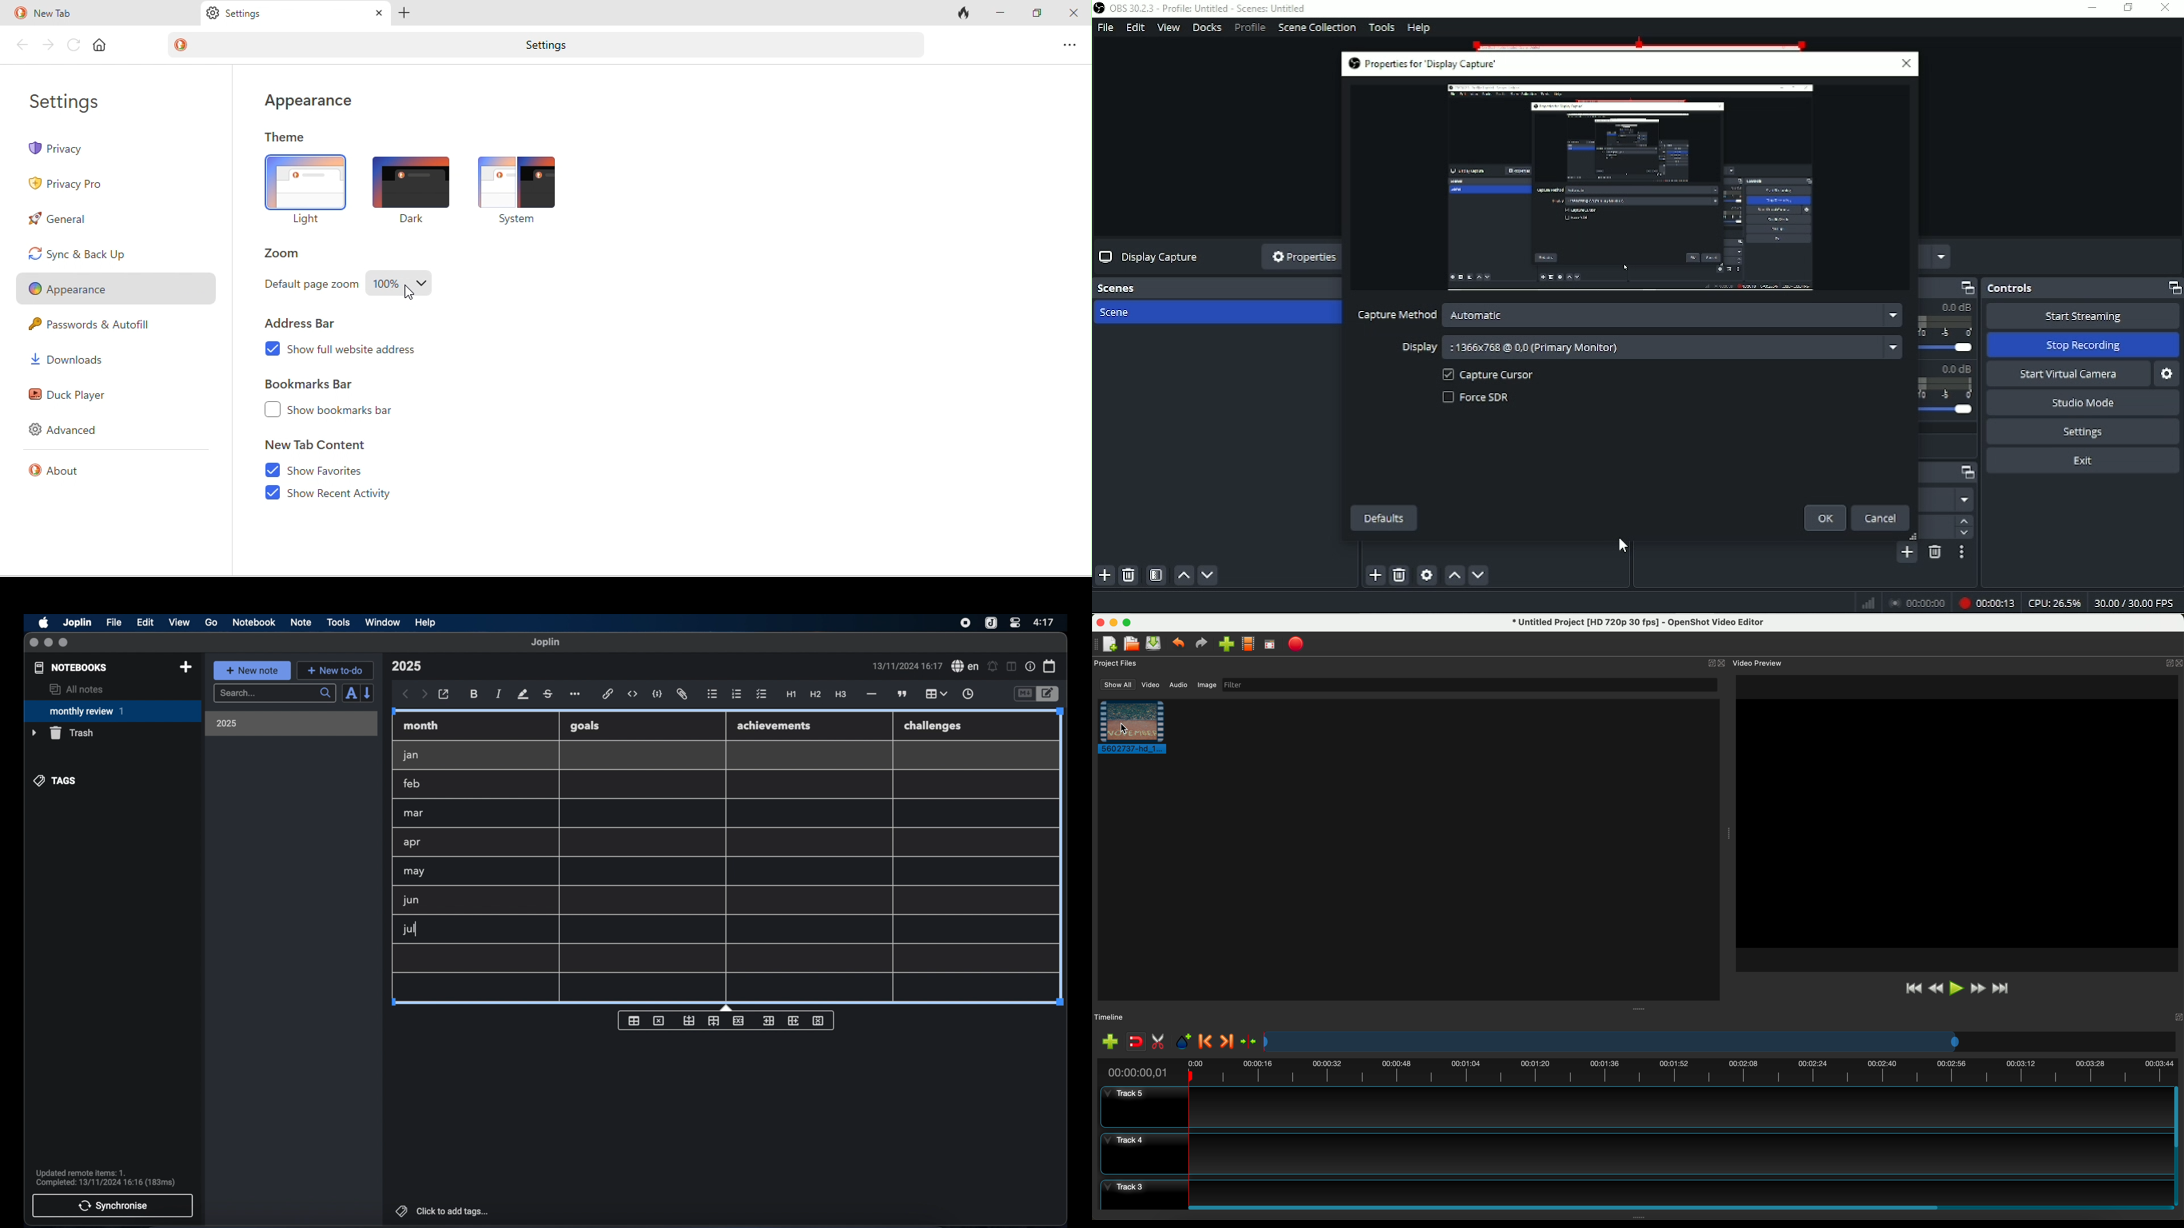 The image size is (2184, 1232). What do you see at coordinates (426, 623) in the screenshot?
I see `help` at bounding box center [426, 623].